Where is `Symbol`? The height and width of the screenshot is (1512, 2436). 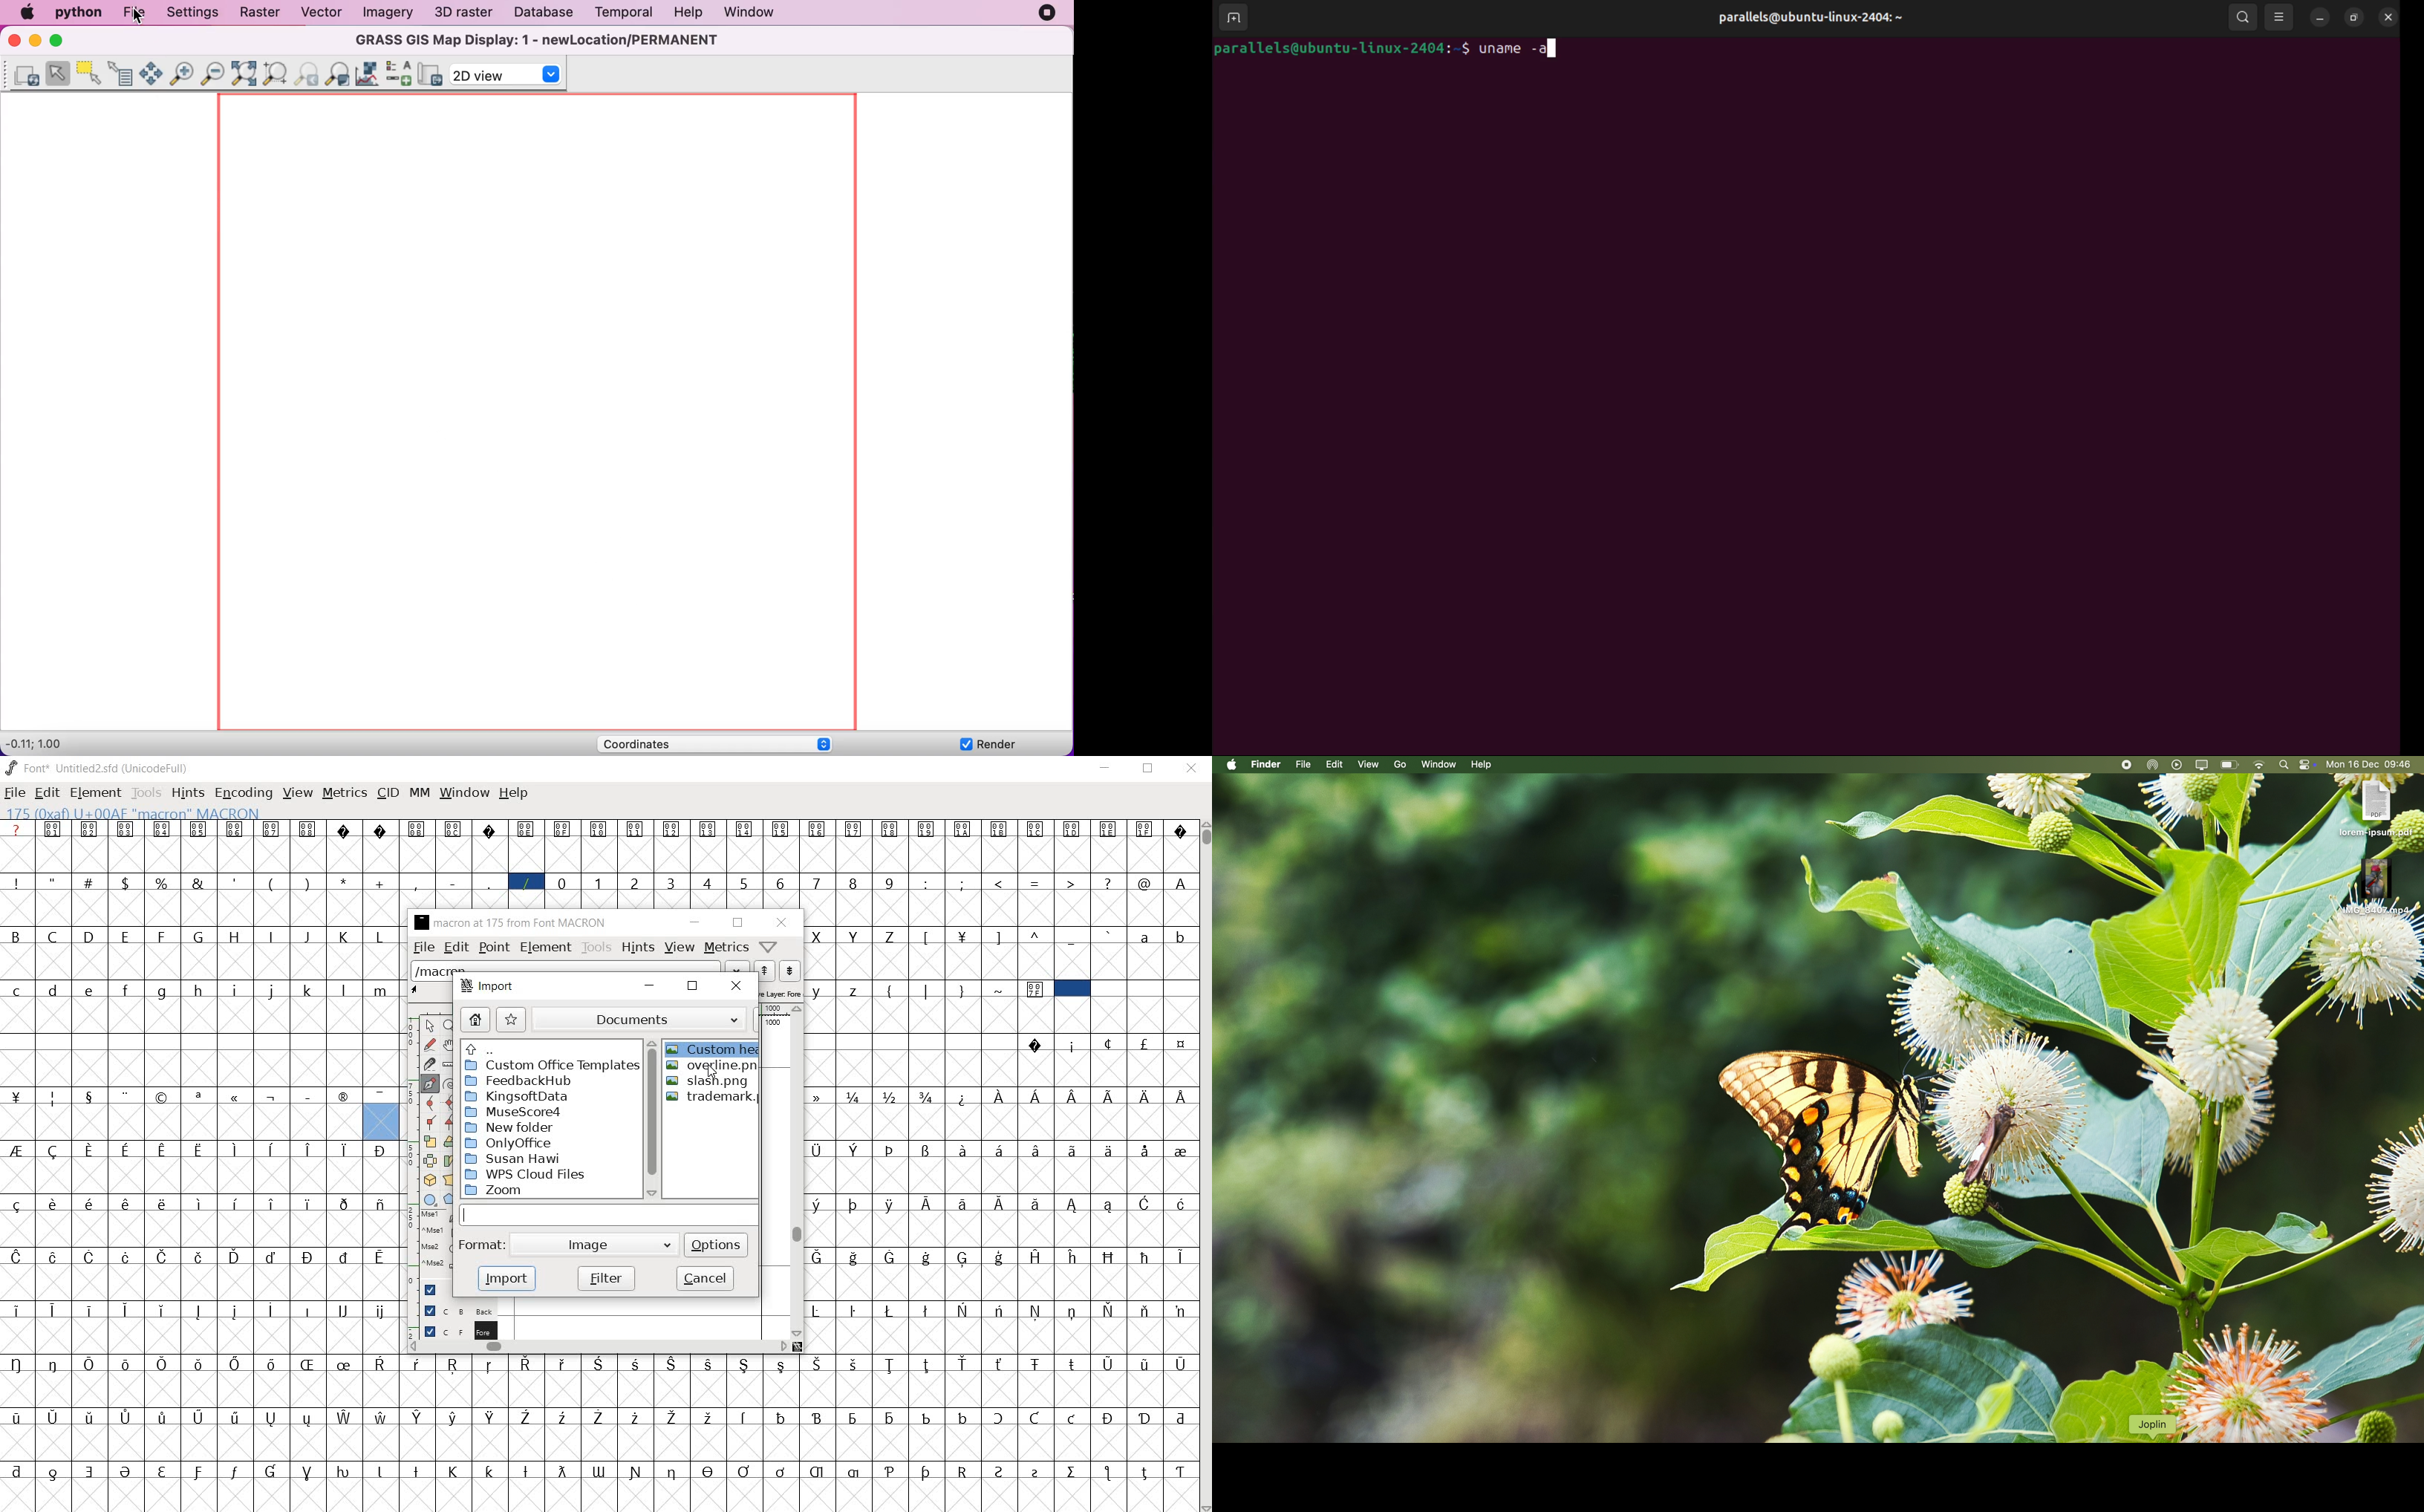 Symbol is located at coordinates (310, 1203).